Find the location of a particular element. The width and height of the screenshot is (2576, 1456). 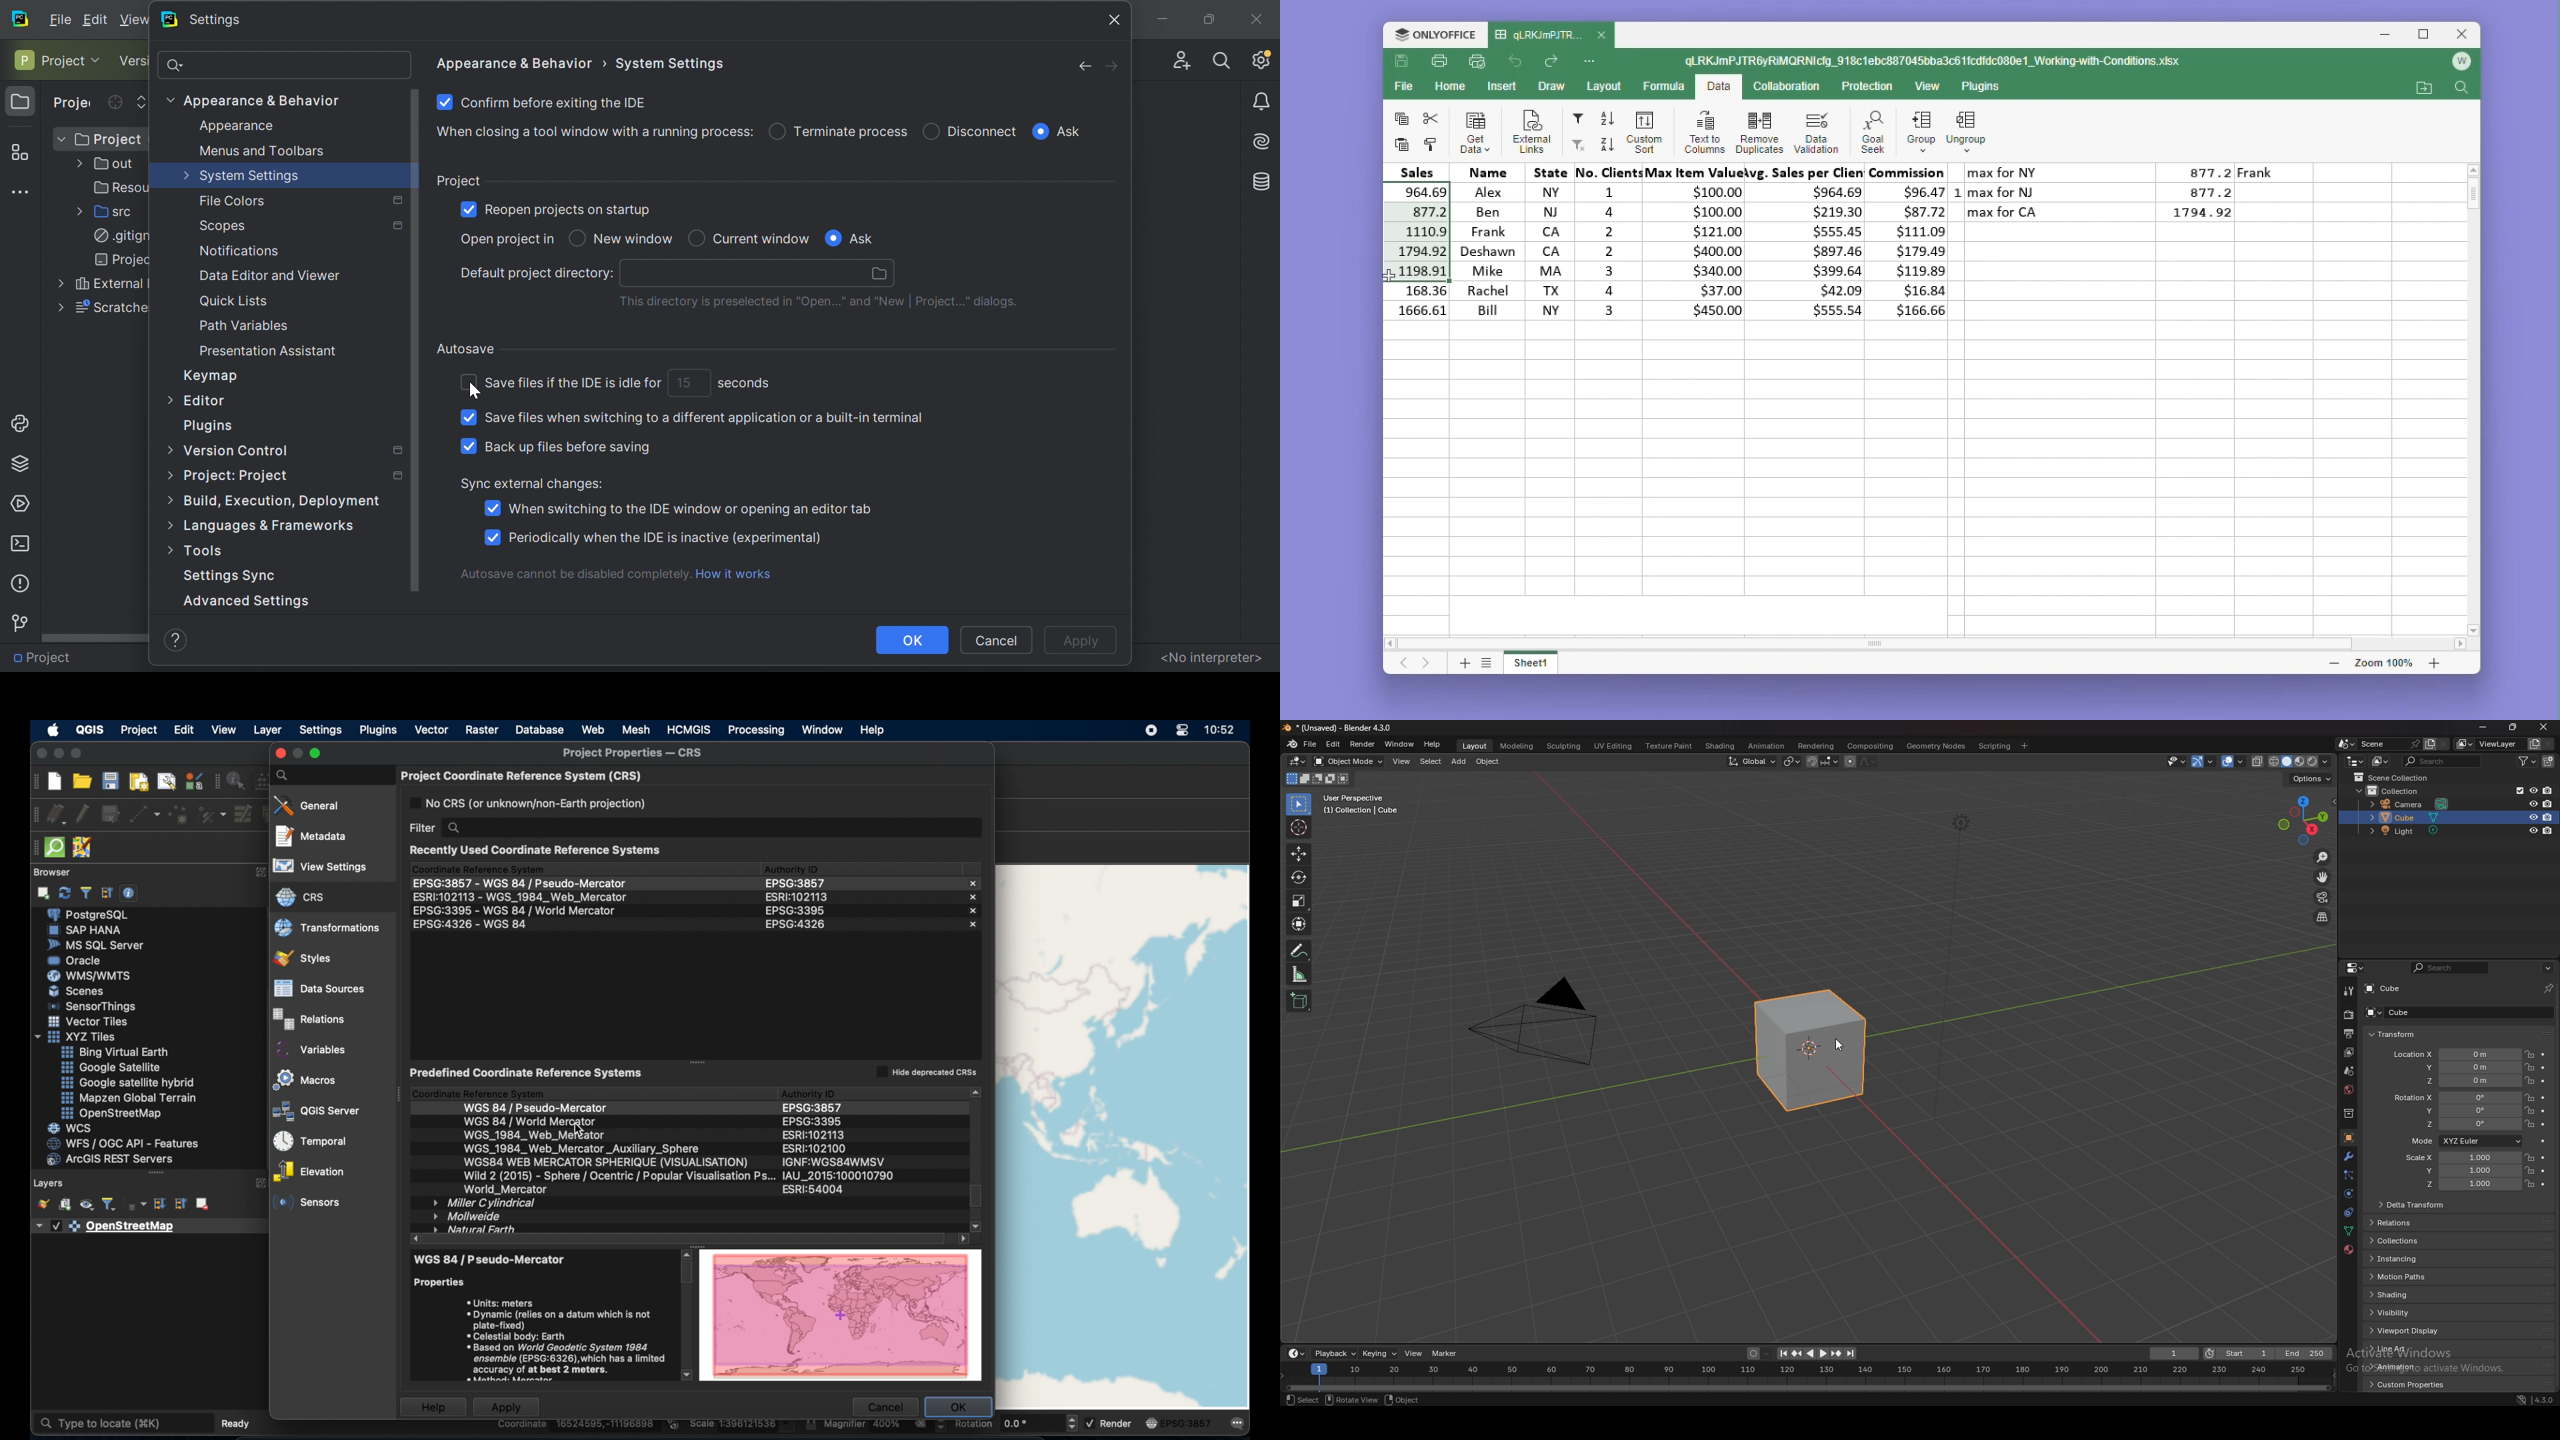

ESPG3857 - WGS 84 / Pseudo Mercator is located at coordinates (518, 881).